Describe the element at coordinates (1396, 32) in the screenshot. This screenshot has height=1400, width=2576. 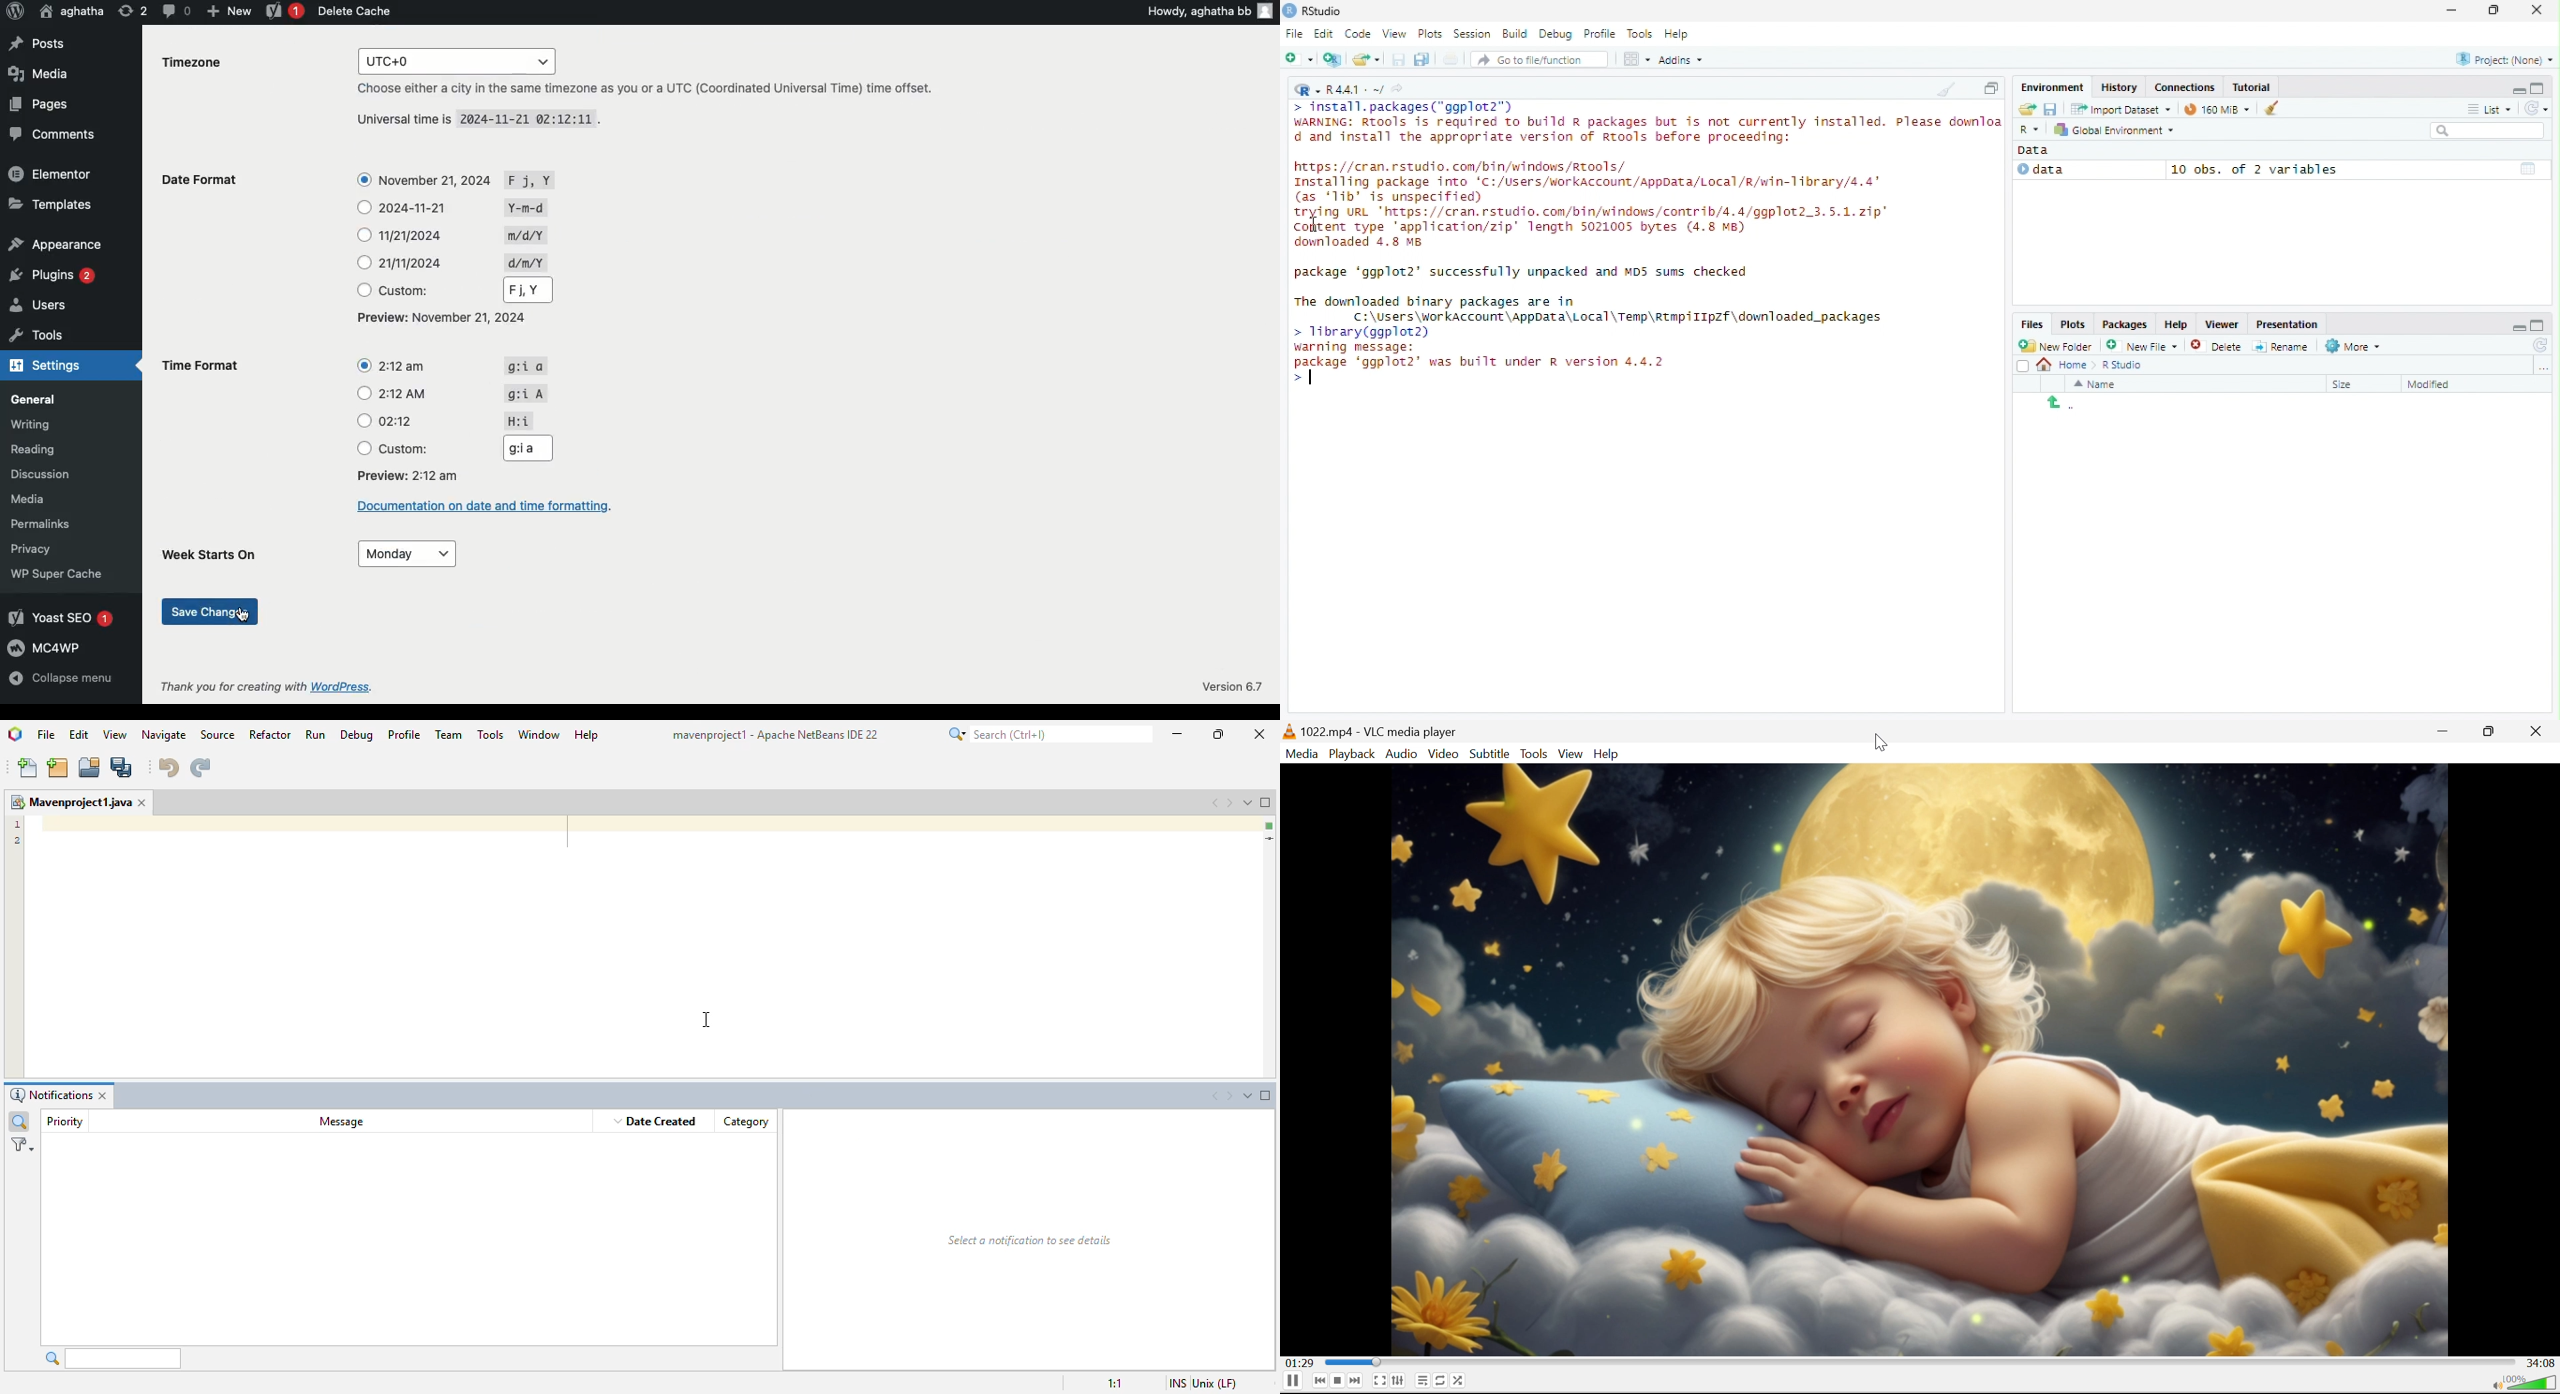
I see `View` at that location.